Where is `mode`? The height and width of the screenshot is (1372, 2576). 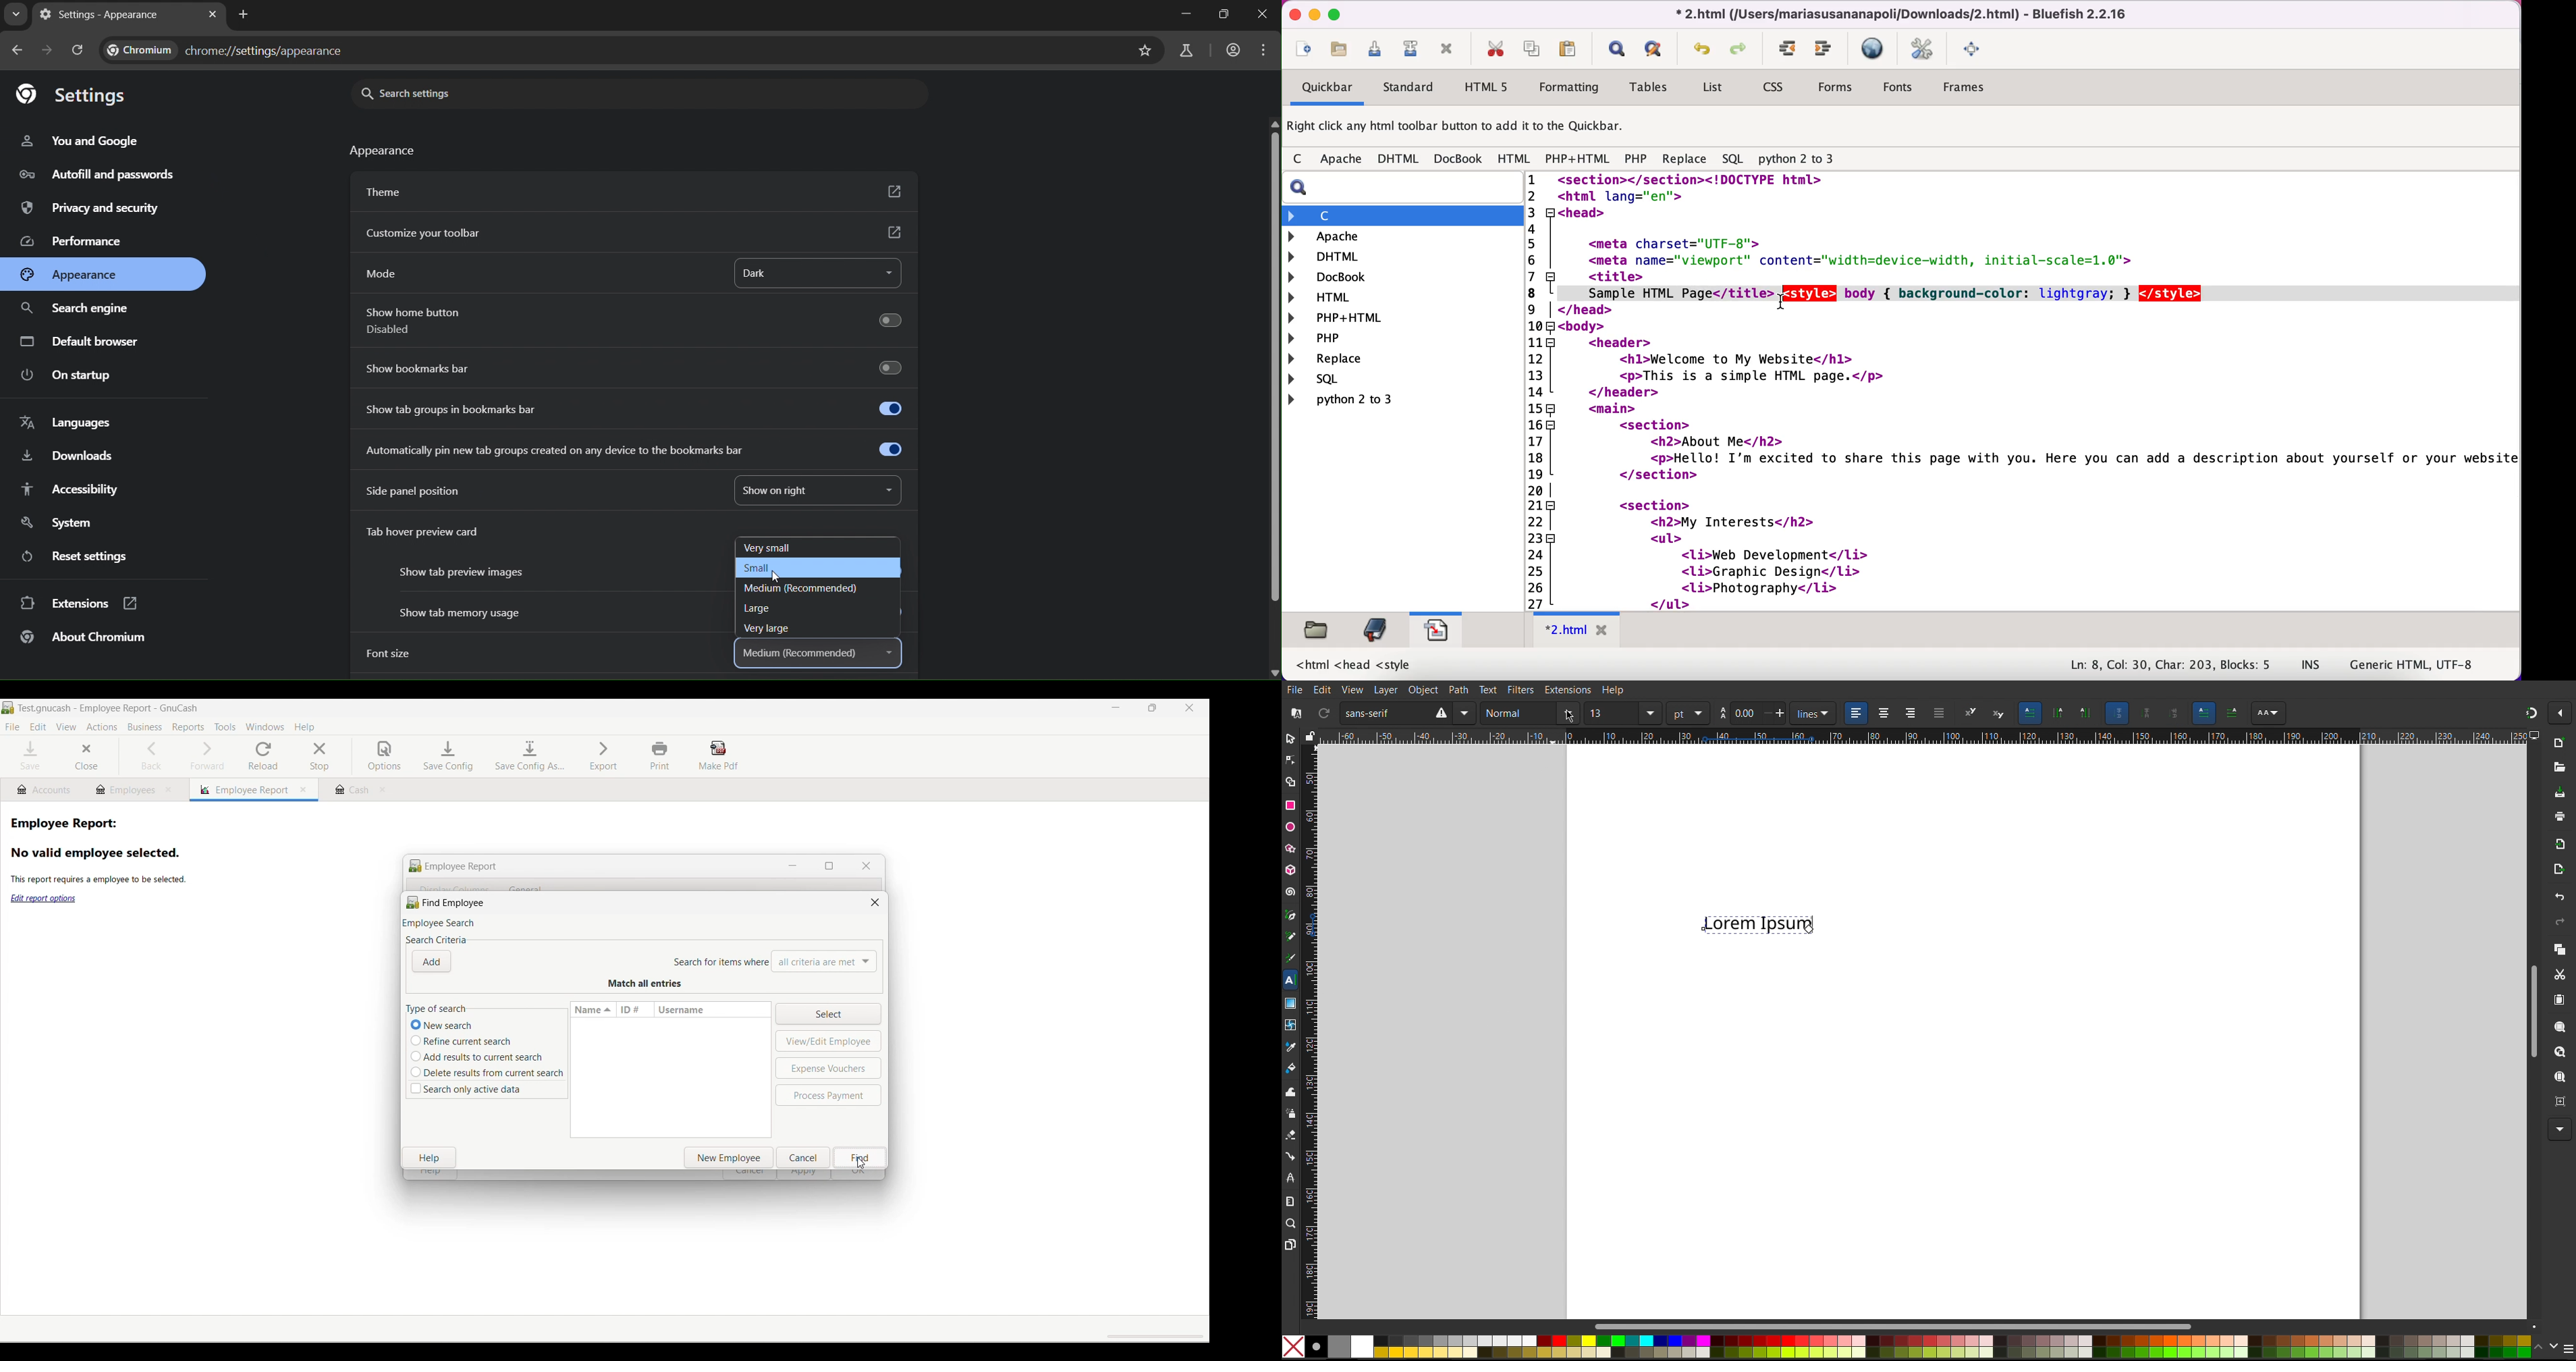 mode is located at coordinates (386, 270).